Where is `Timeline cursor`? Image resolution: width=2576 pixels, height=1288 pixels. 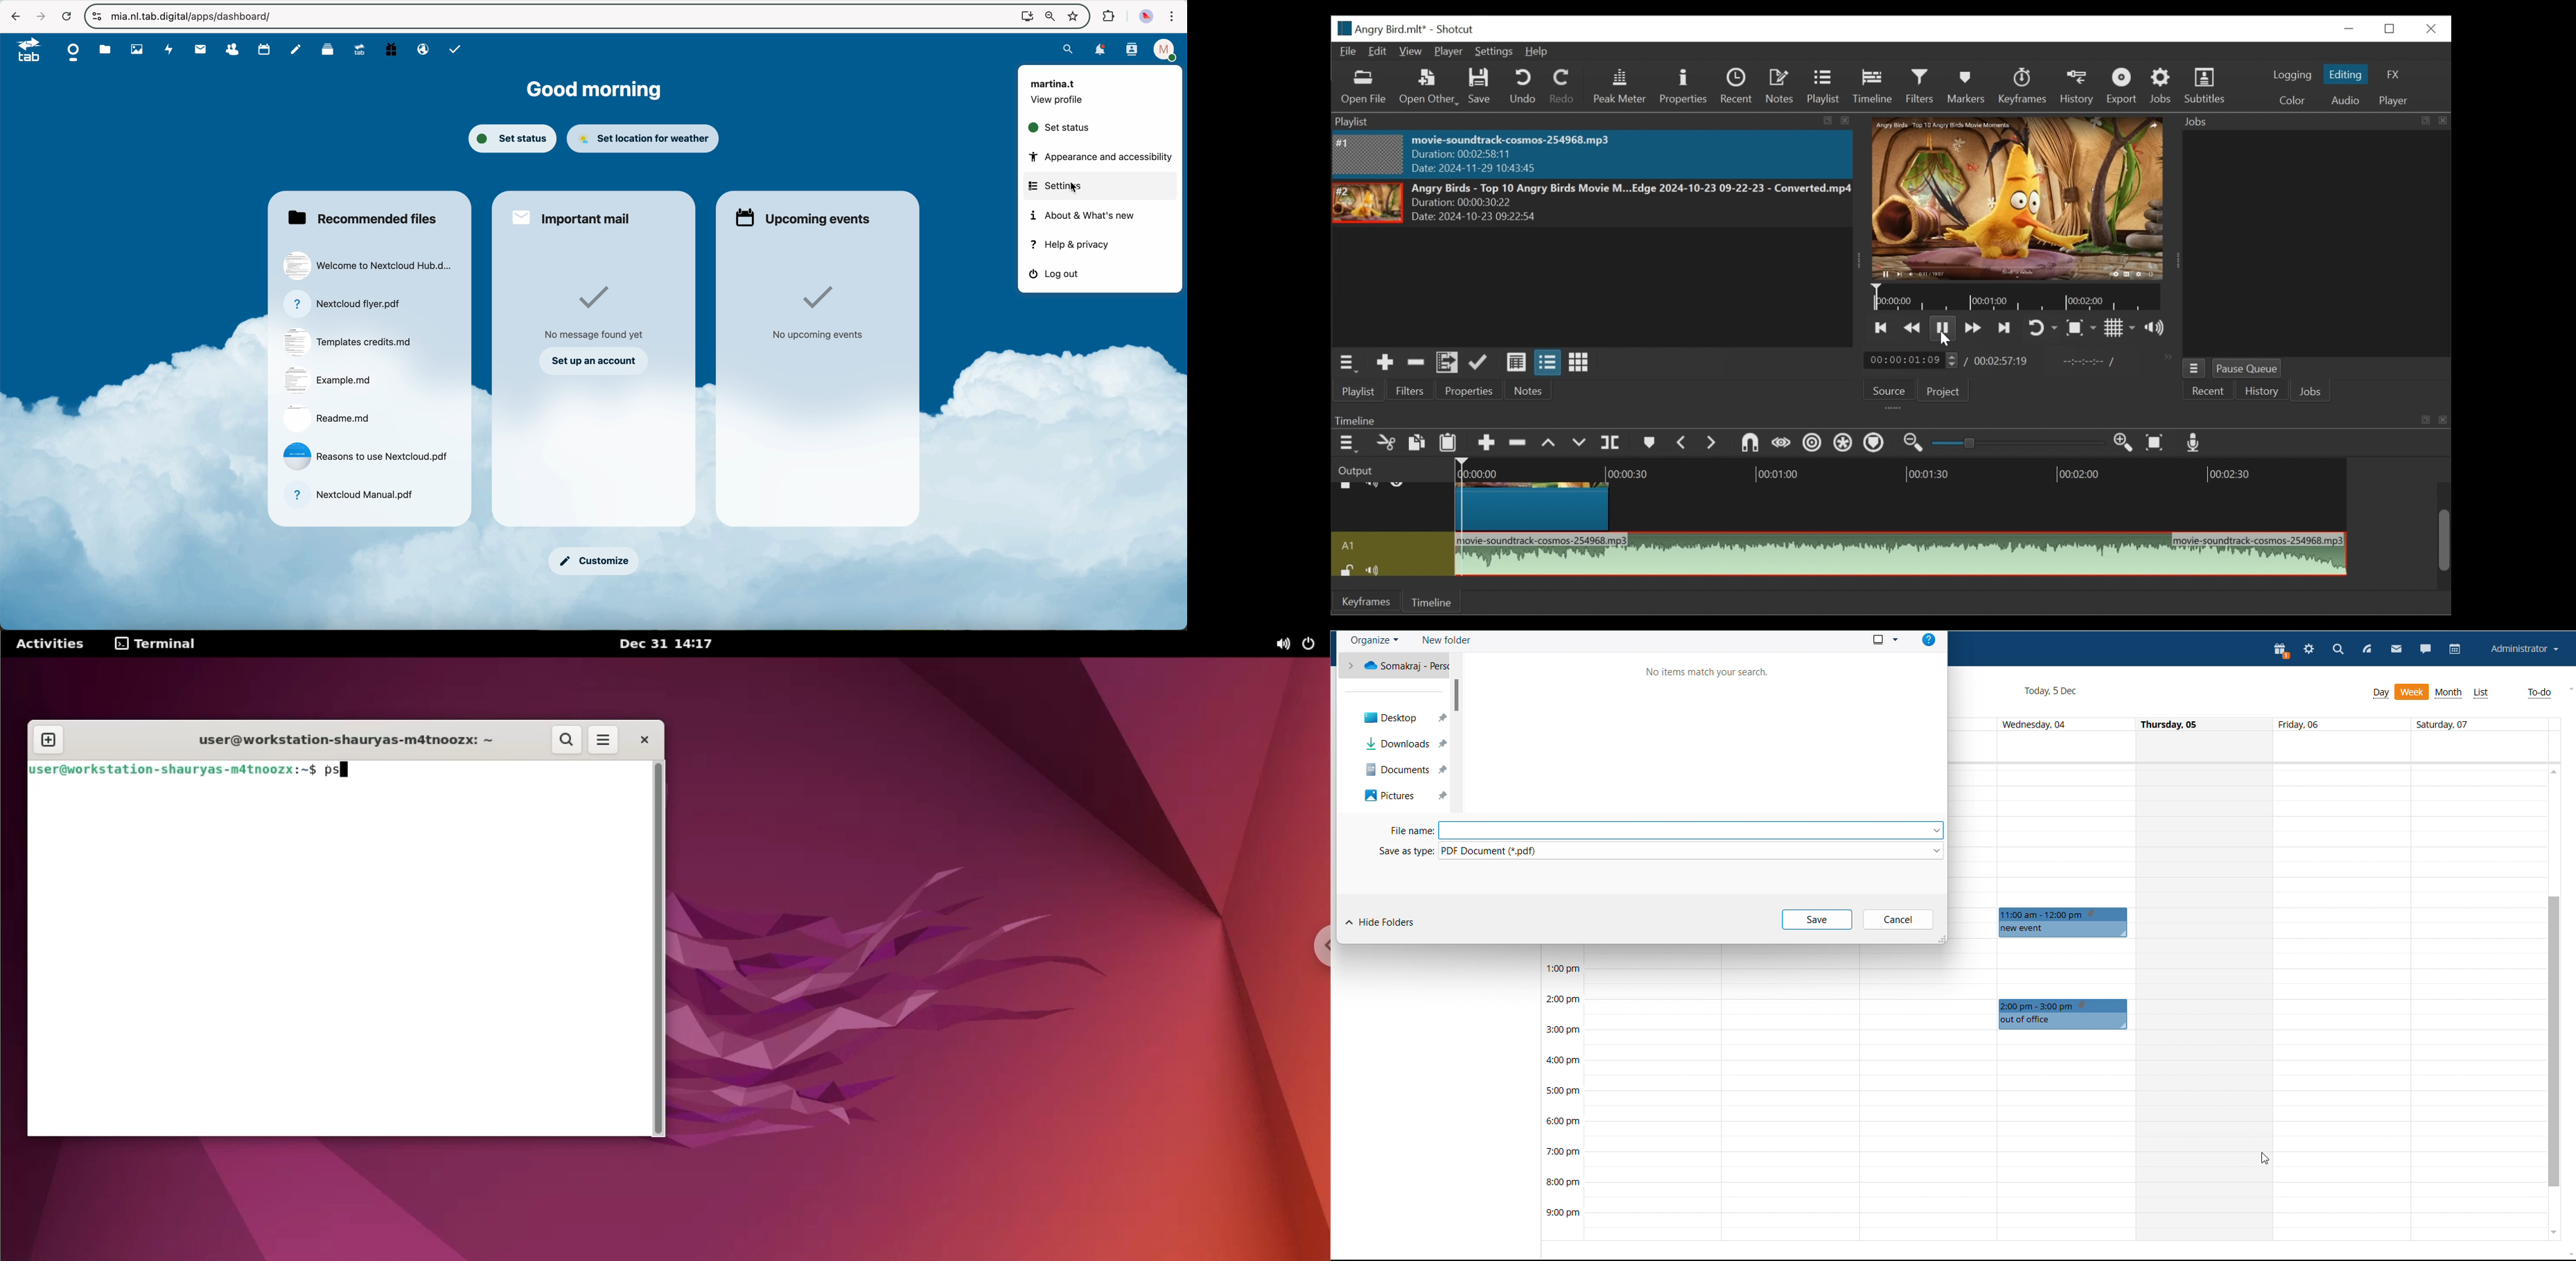 Timeline cursor is located at coordinates (1874, 298).